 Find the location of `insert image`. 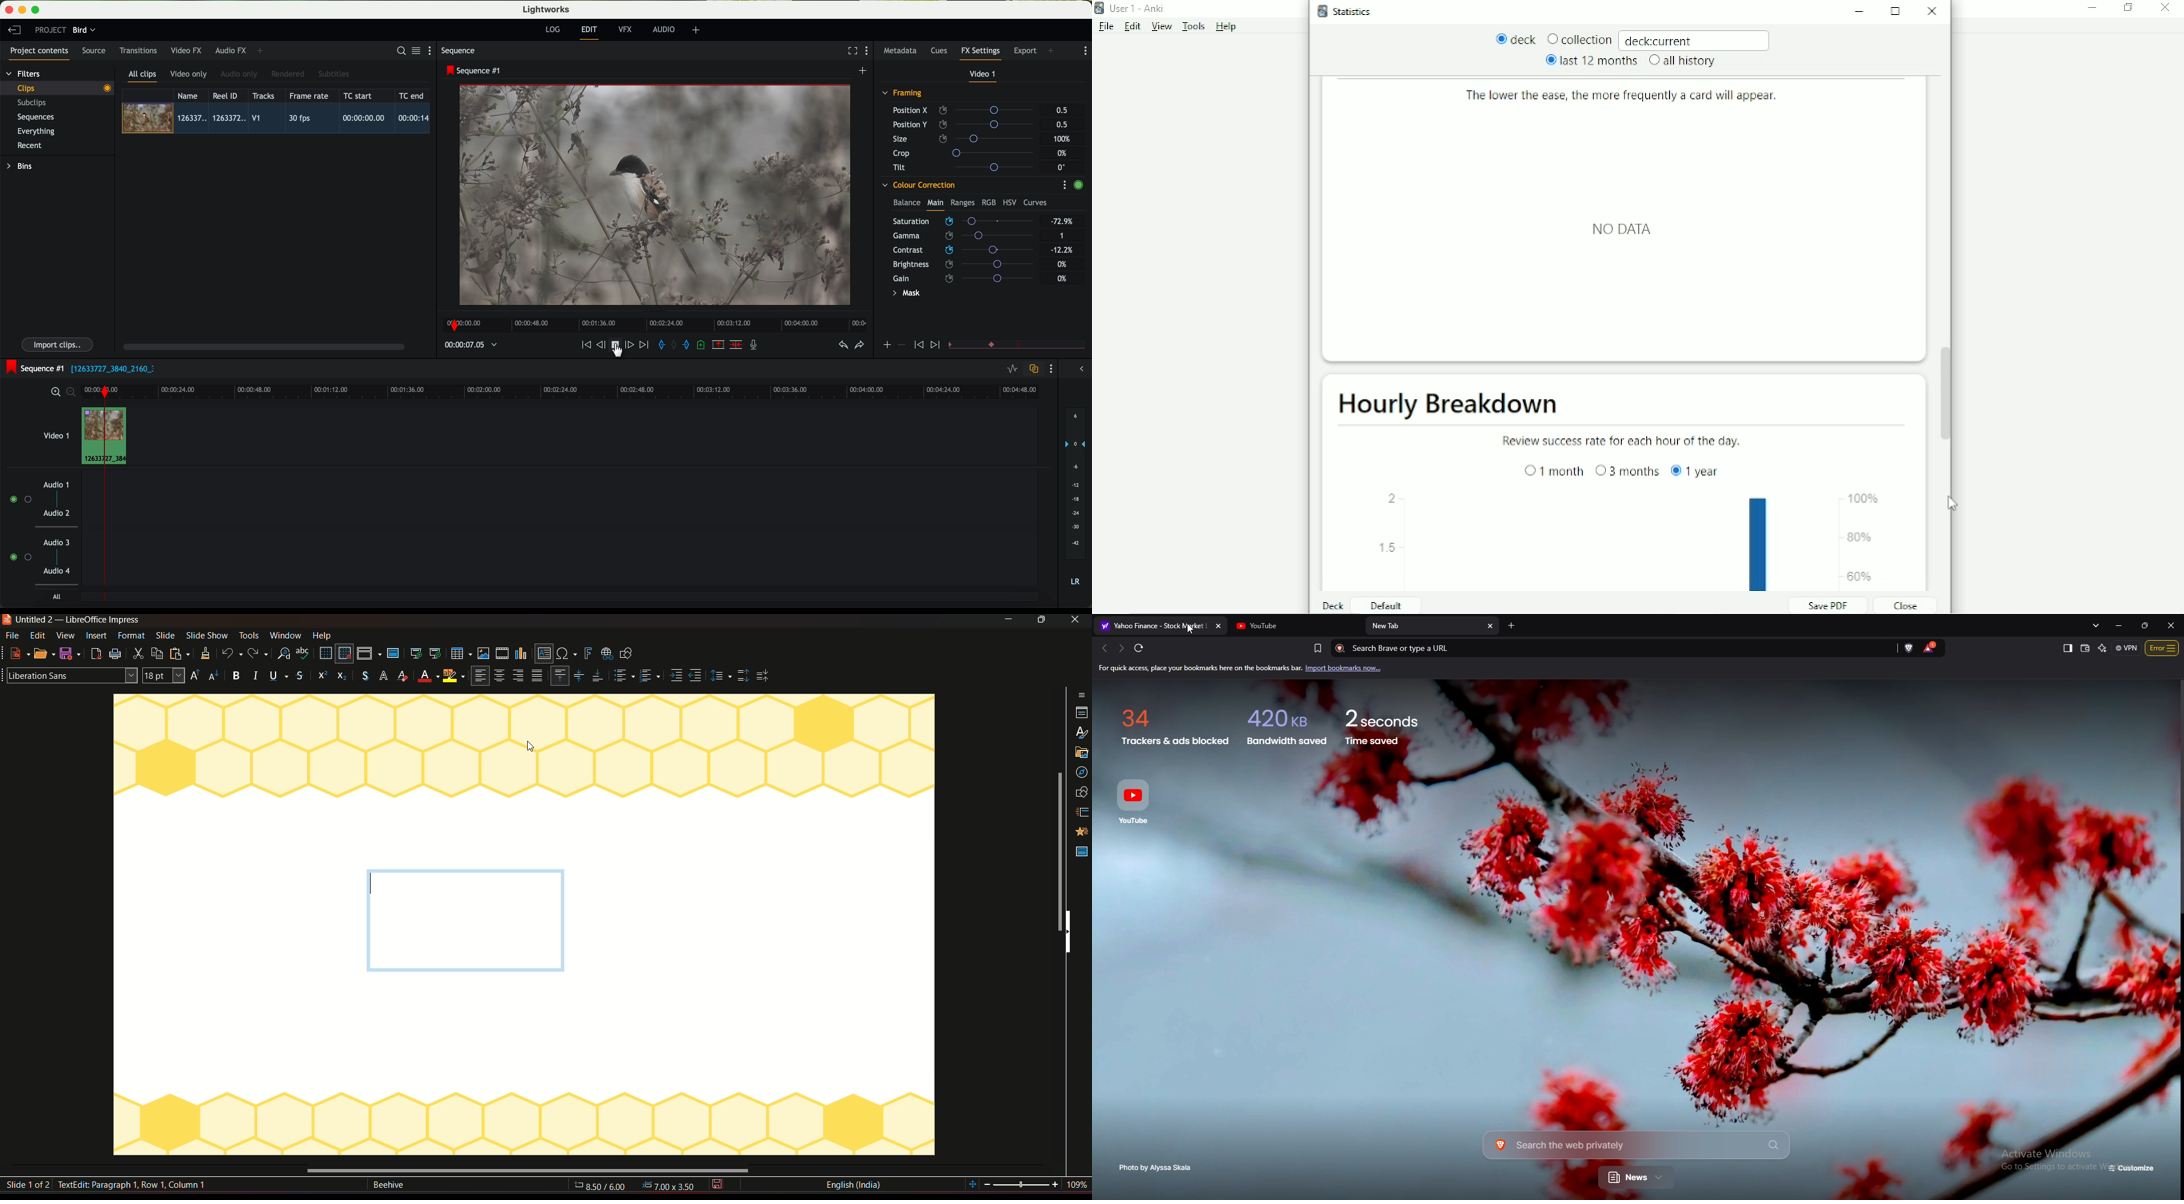

insert image is located at coordinates (483, 653).